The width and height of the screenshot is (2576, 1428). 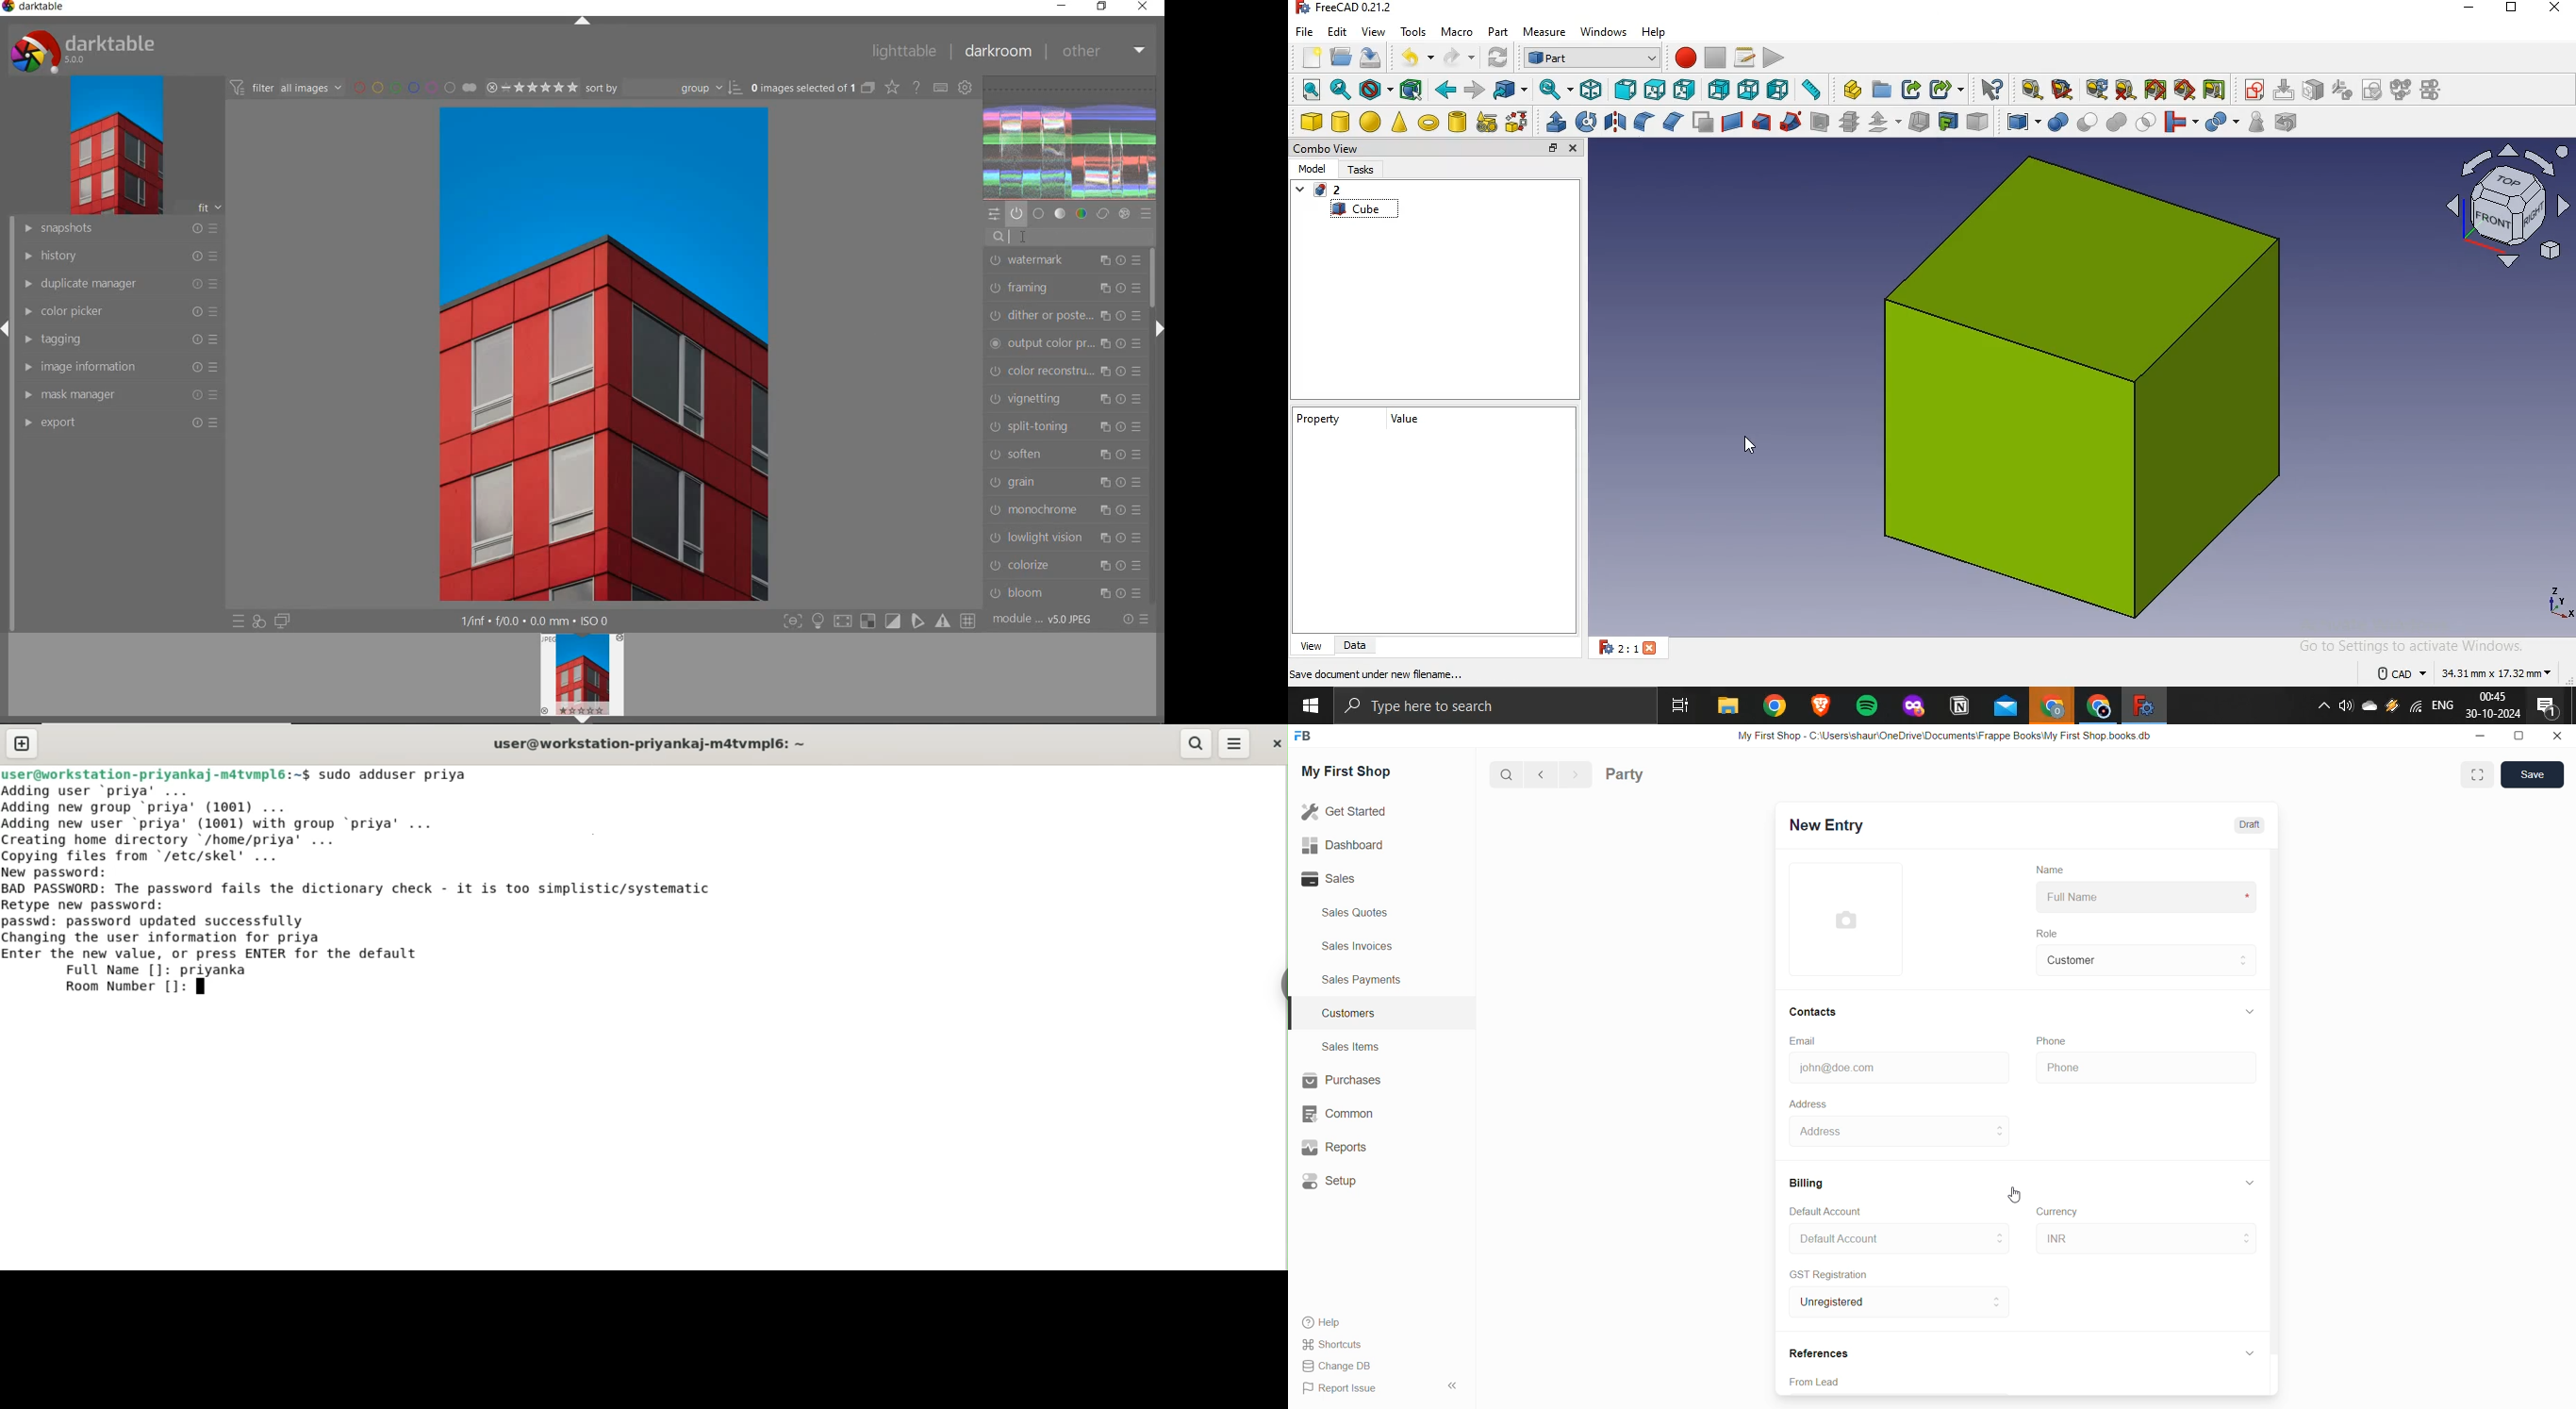 What do you see at coordinates (1886, 1133) in the screenshot?
I see `Address` at bounding box center [1886, 1133].